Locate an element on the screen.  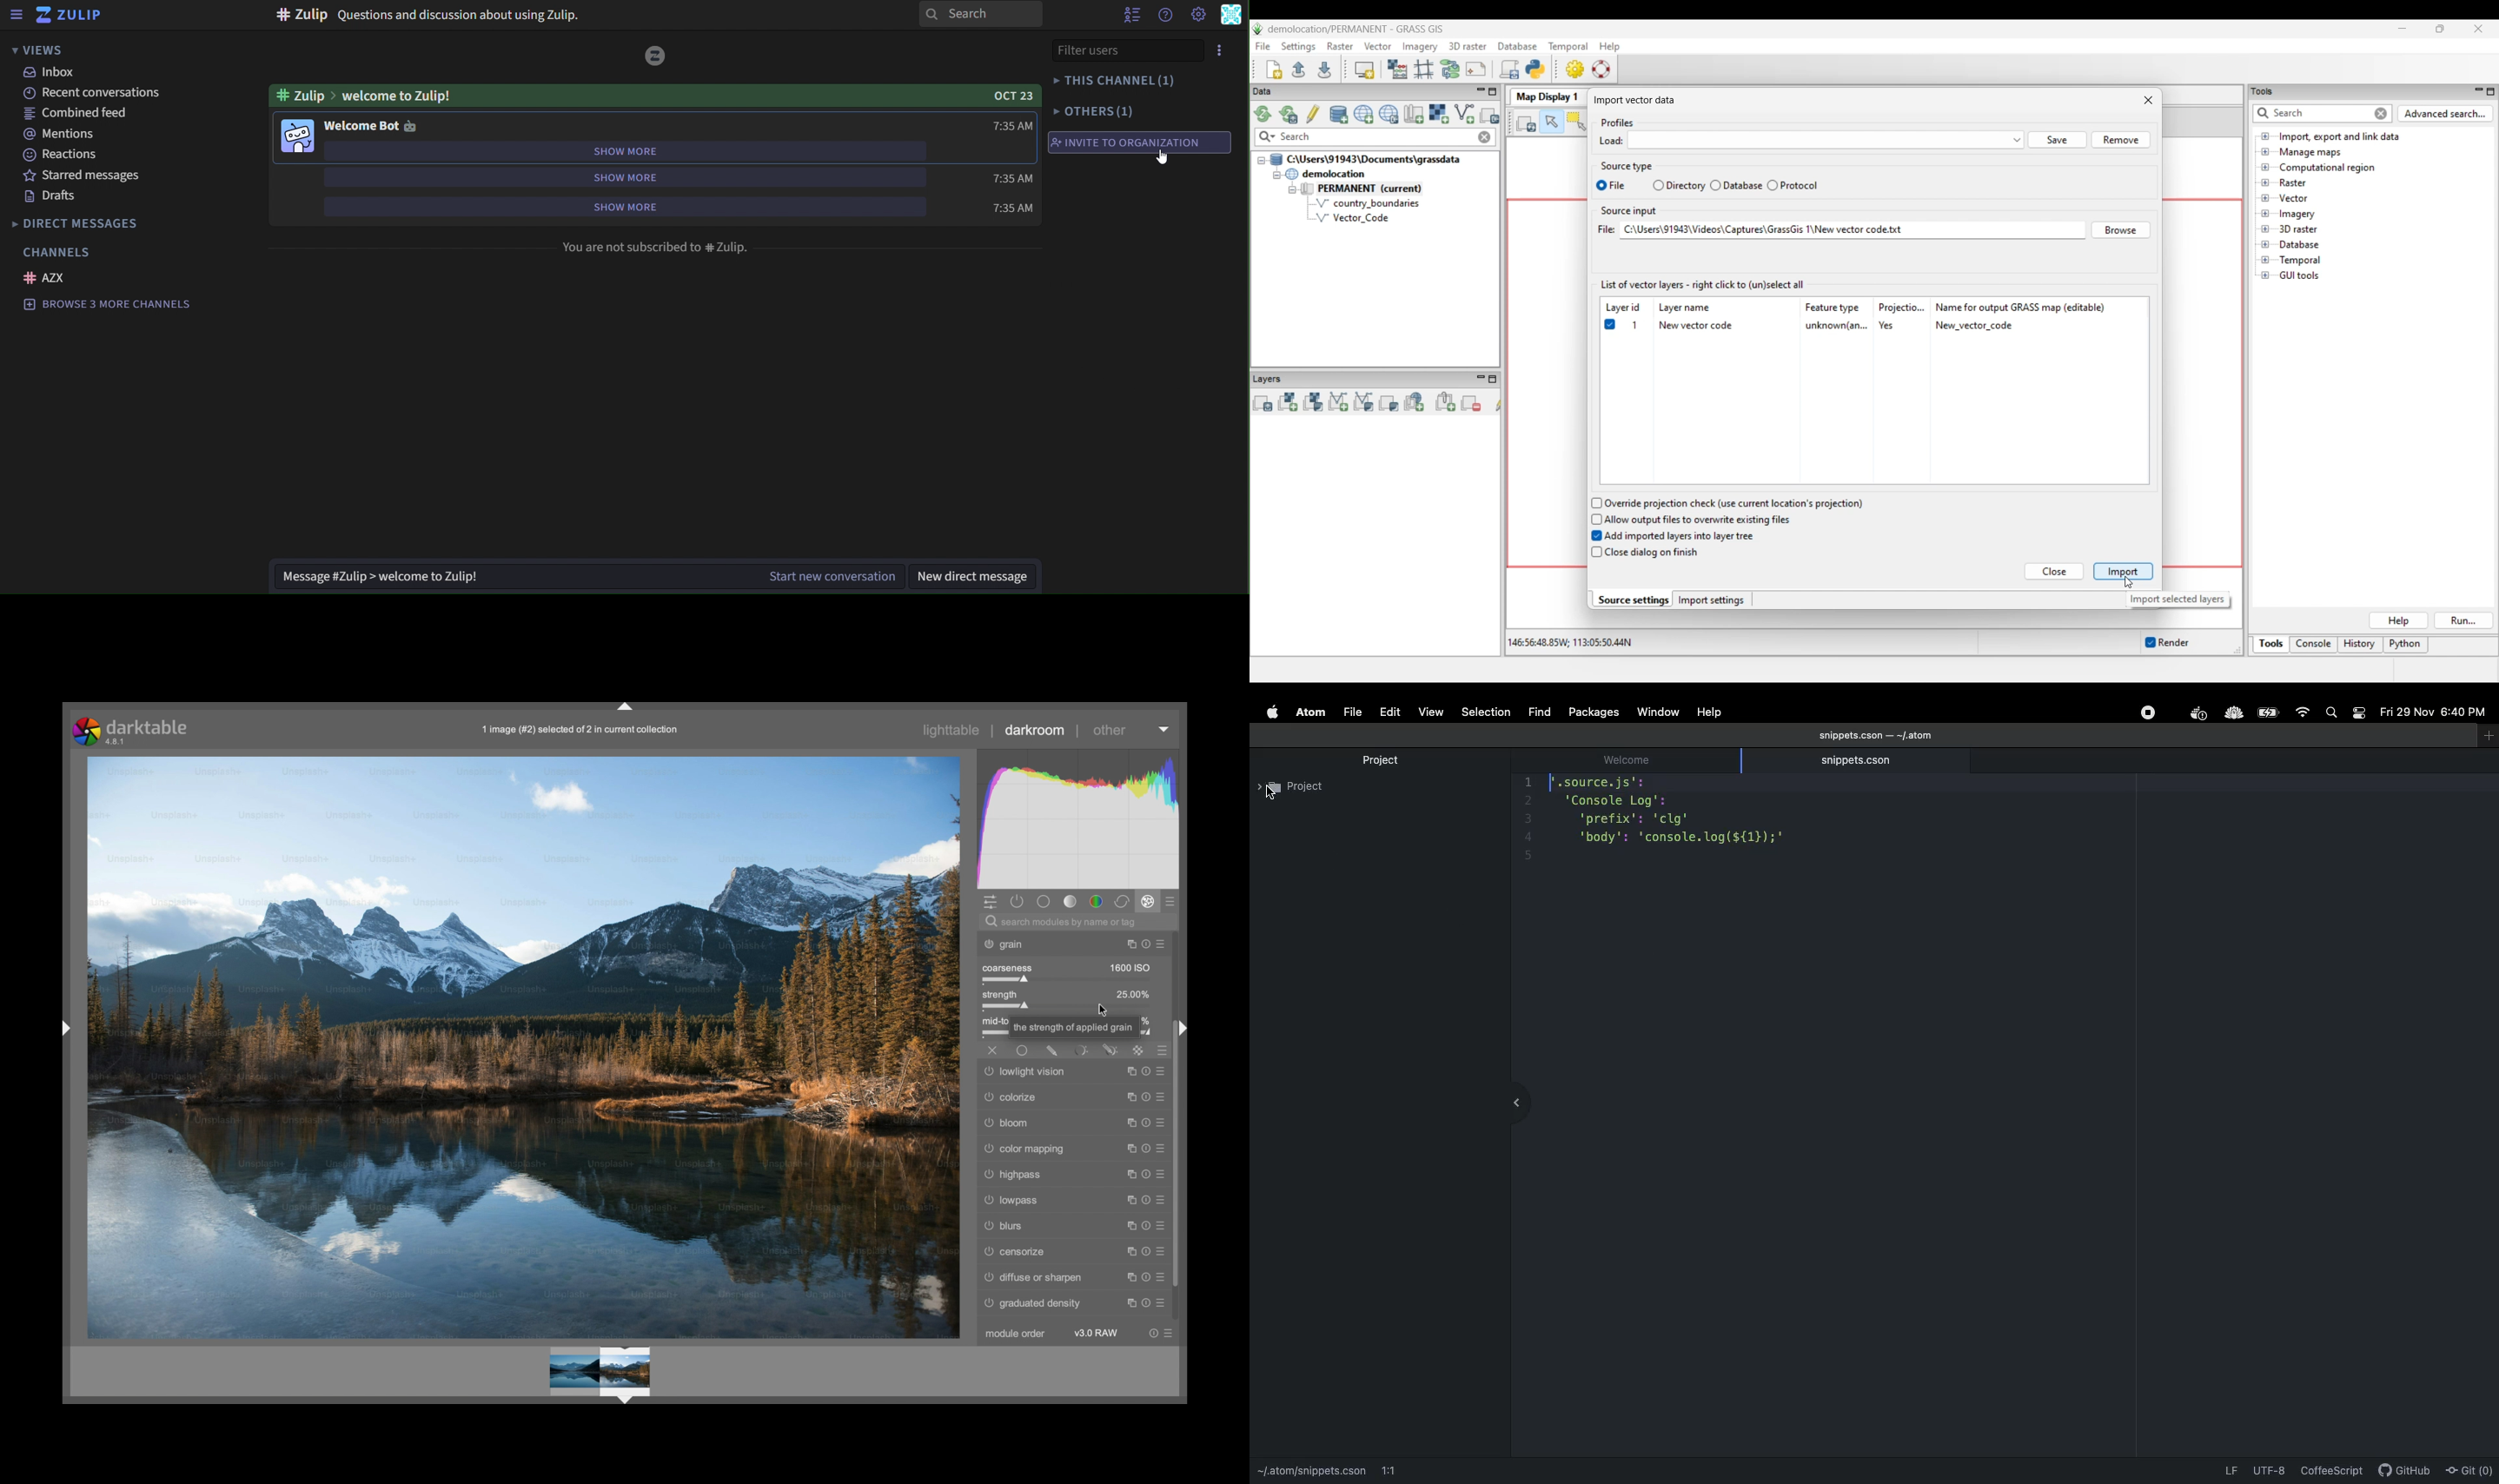
zulip is located at coordinates (73, 15).